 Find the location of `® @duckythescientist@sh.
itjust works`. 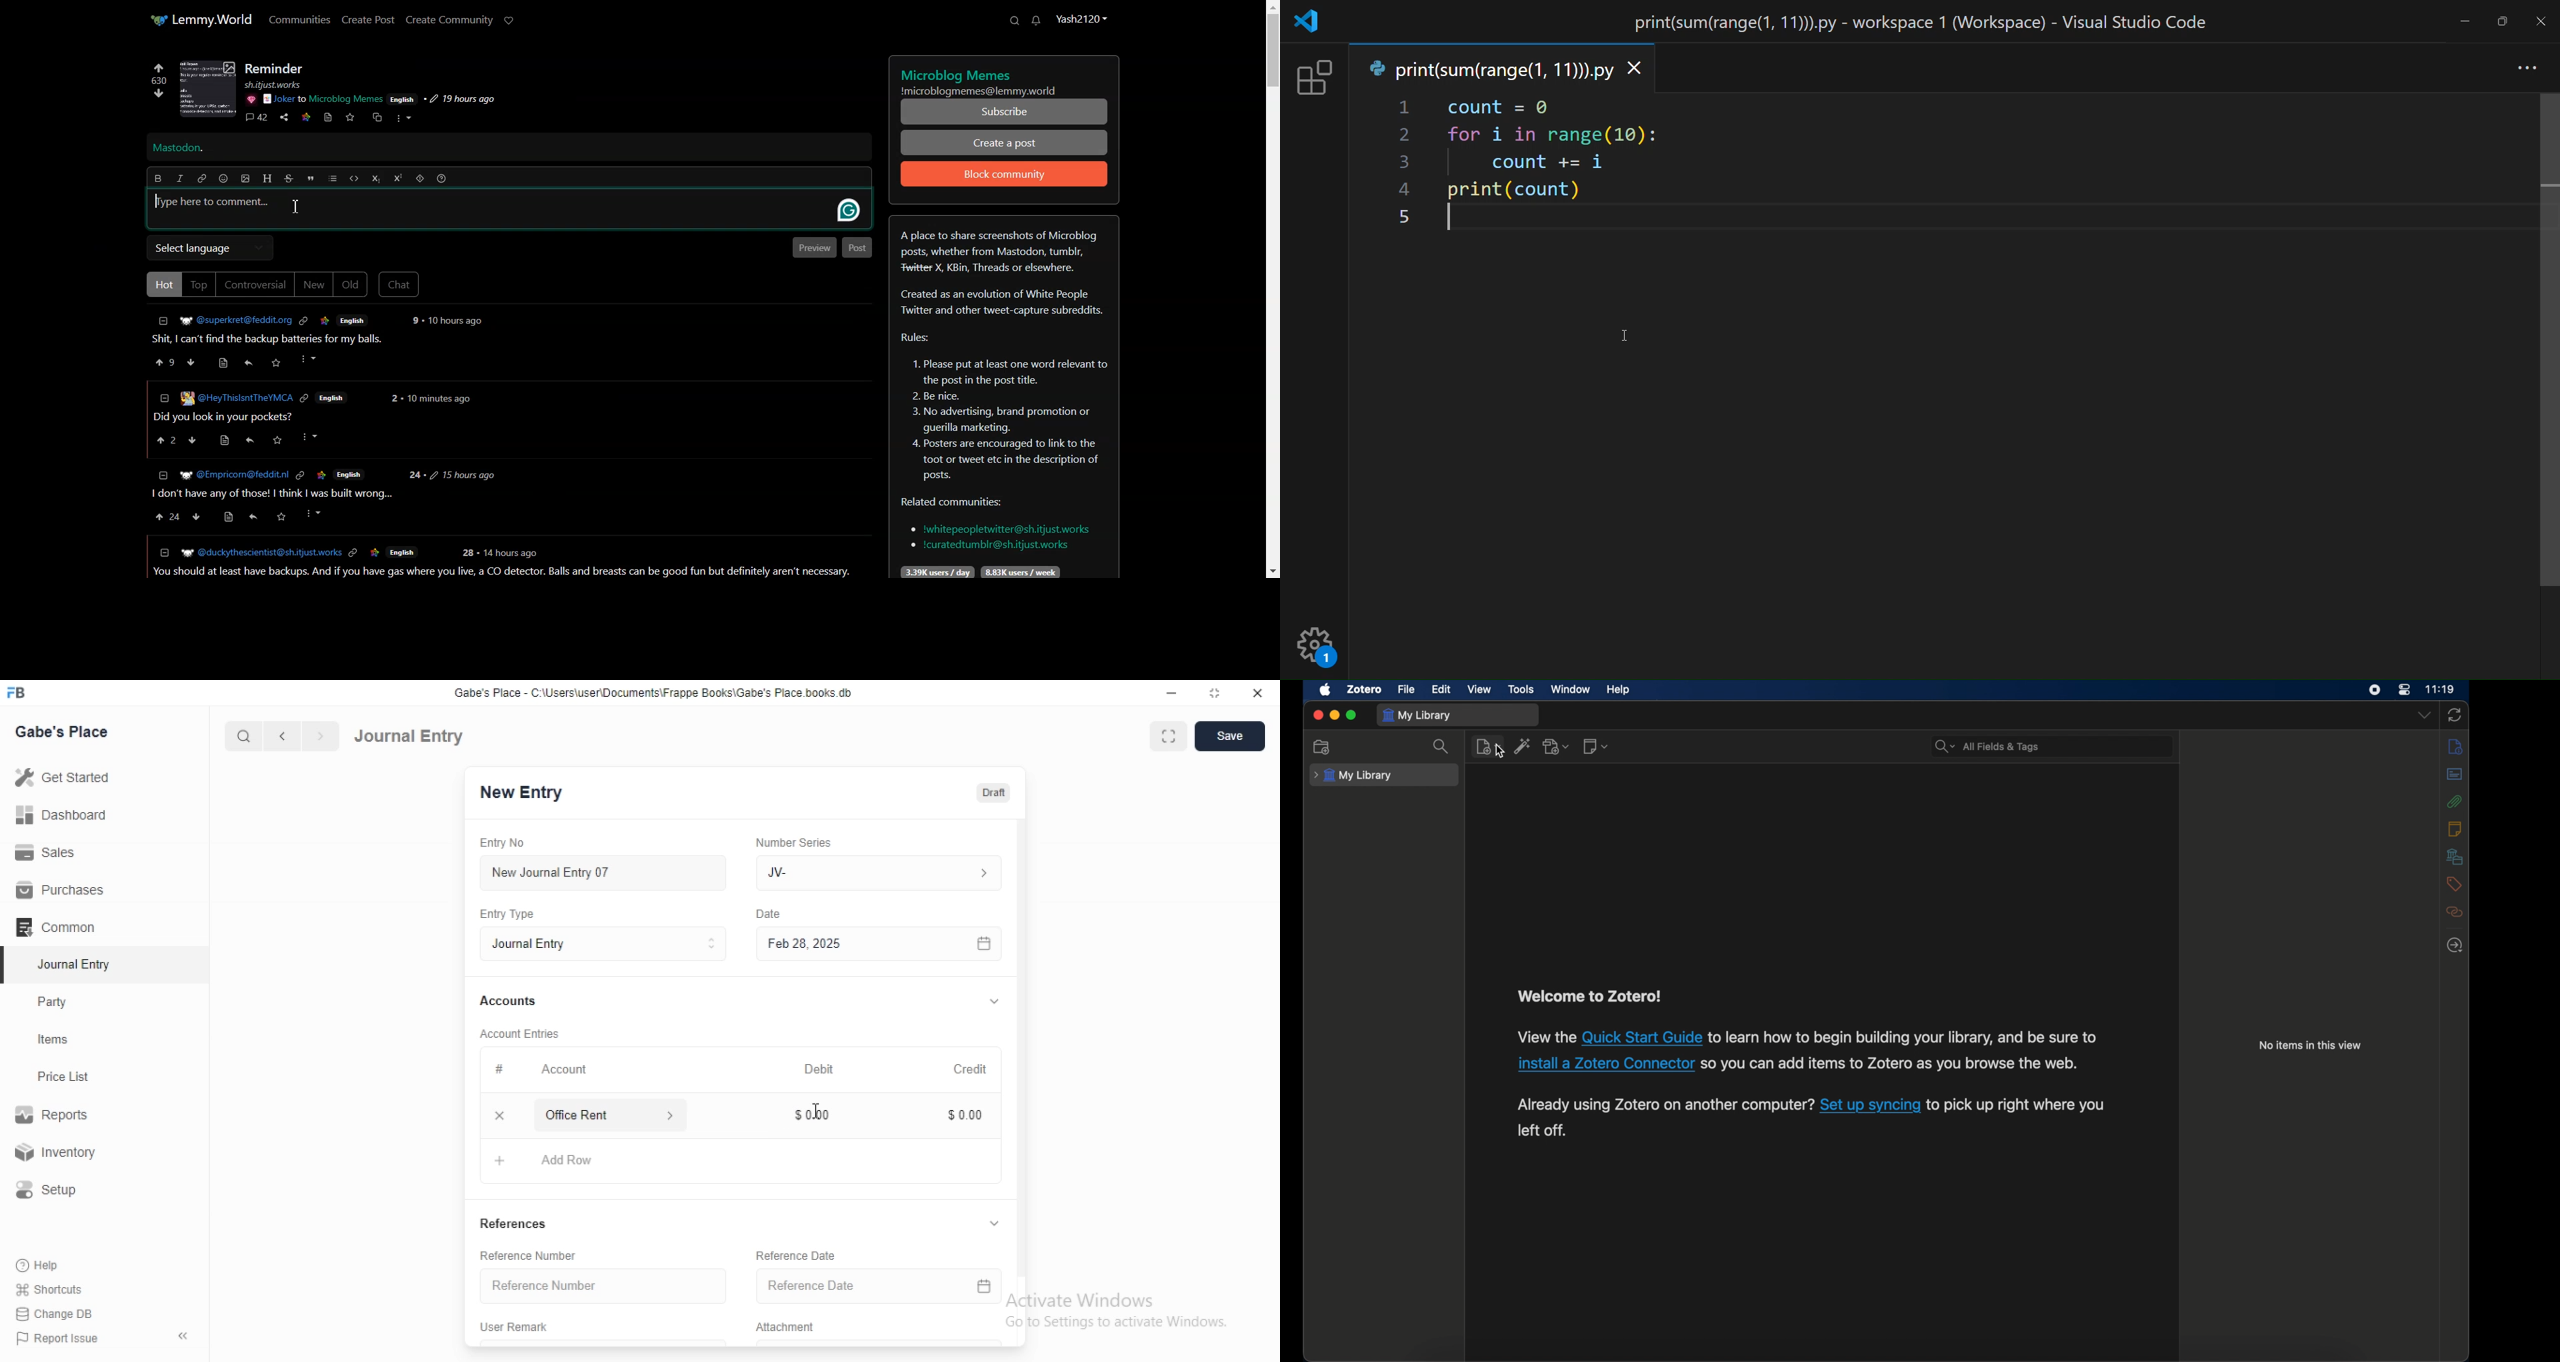

® @duckythescientist@sh.
itjust works is located at coordinates (261, 553).